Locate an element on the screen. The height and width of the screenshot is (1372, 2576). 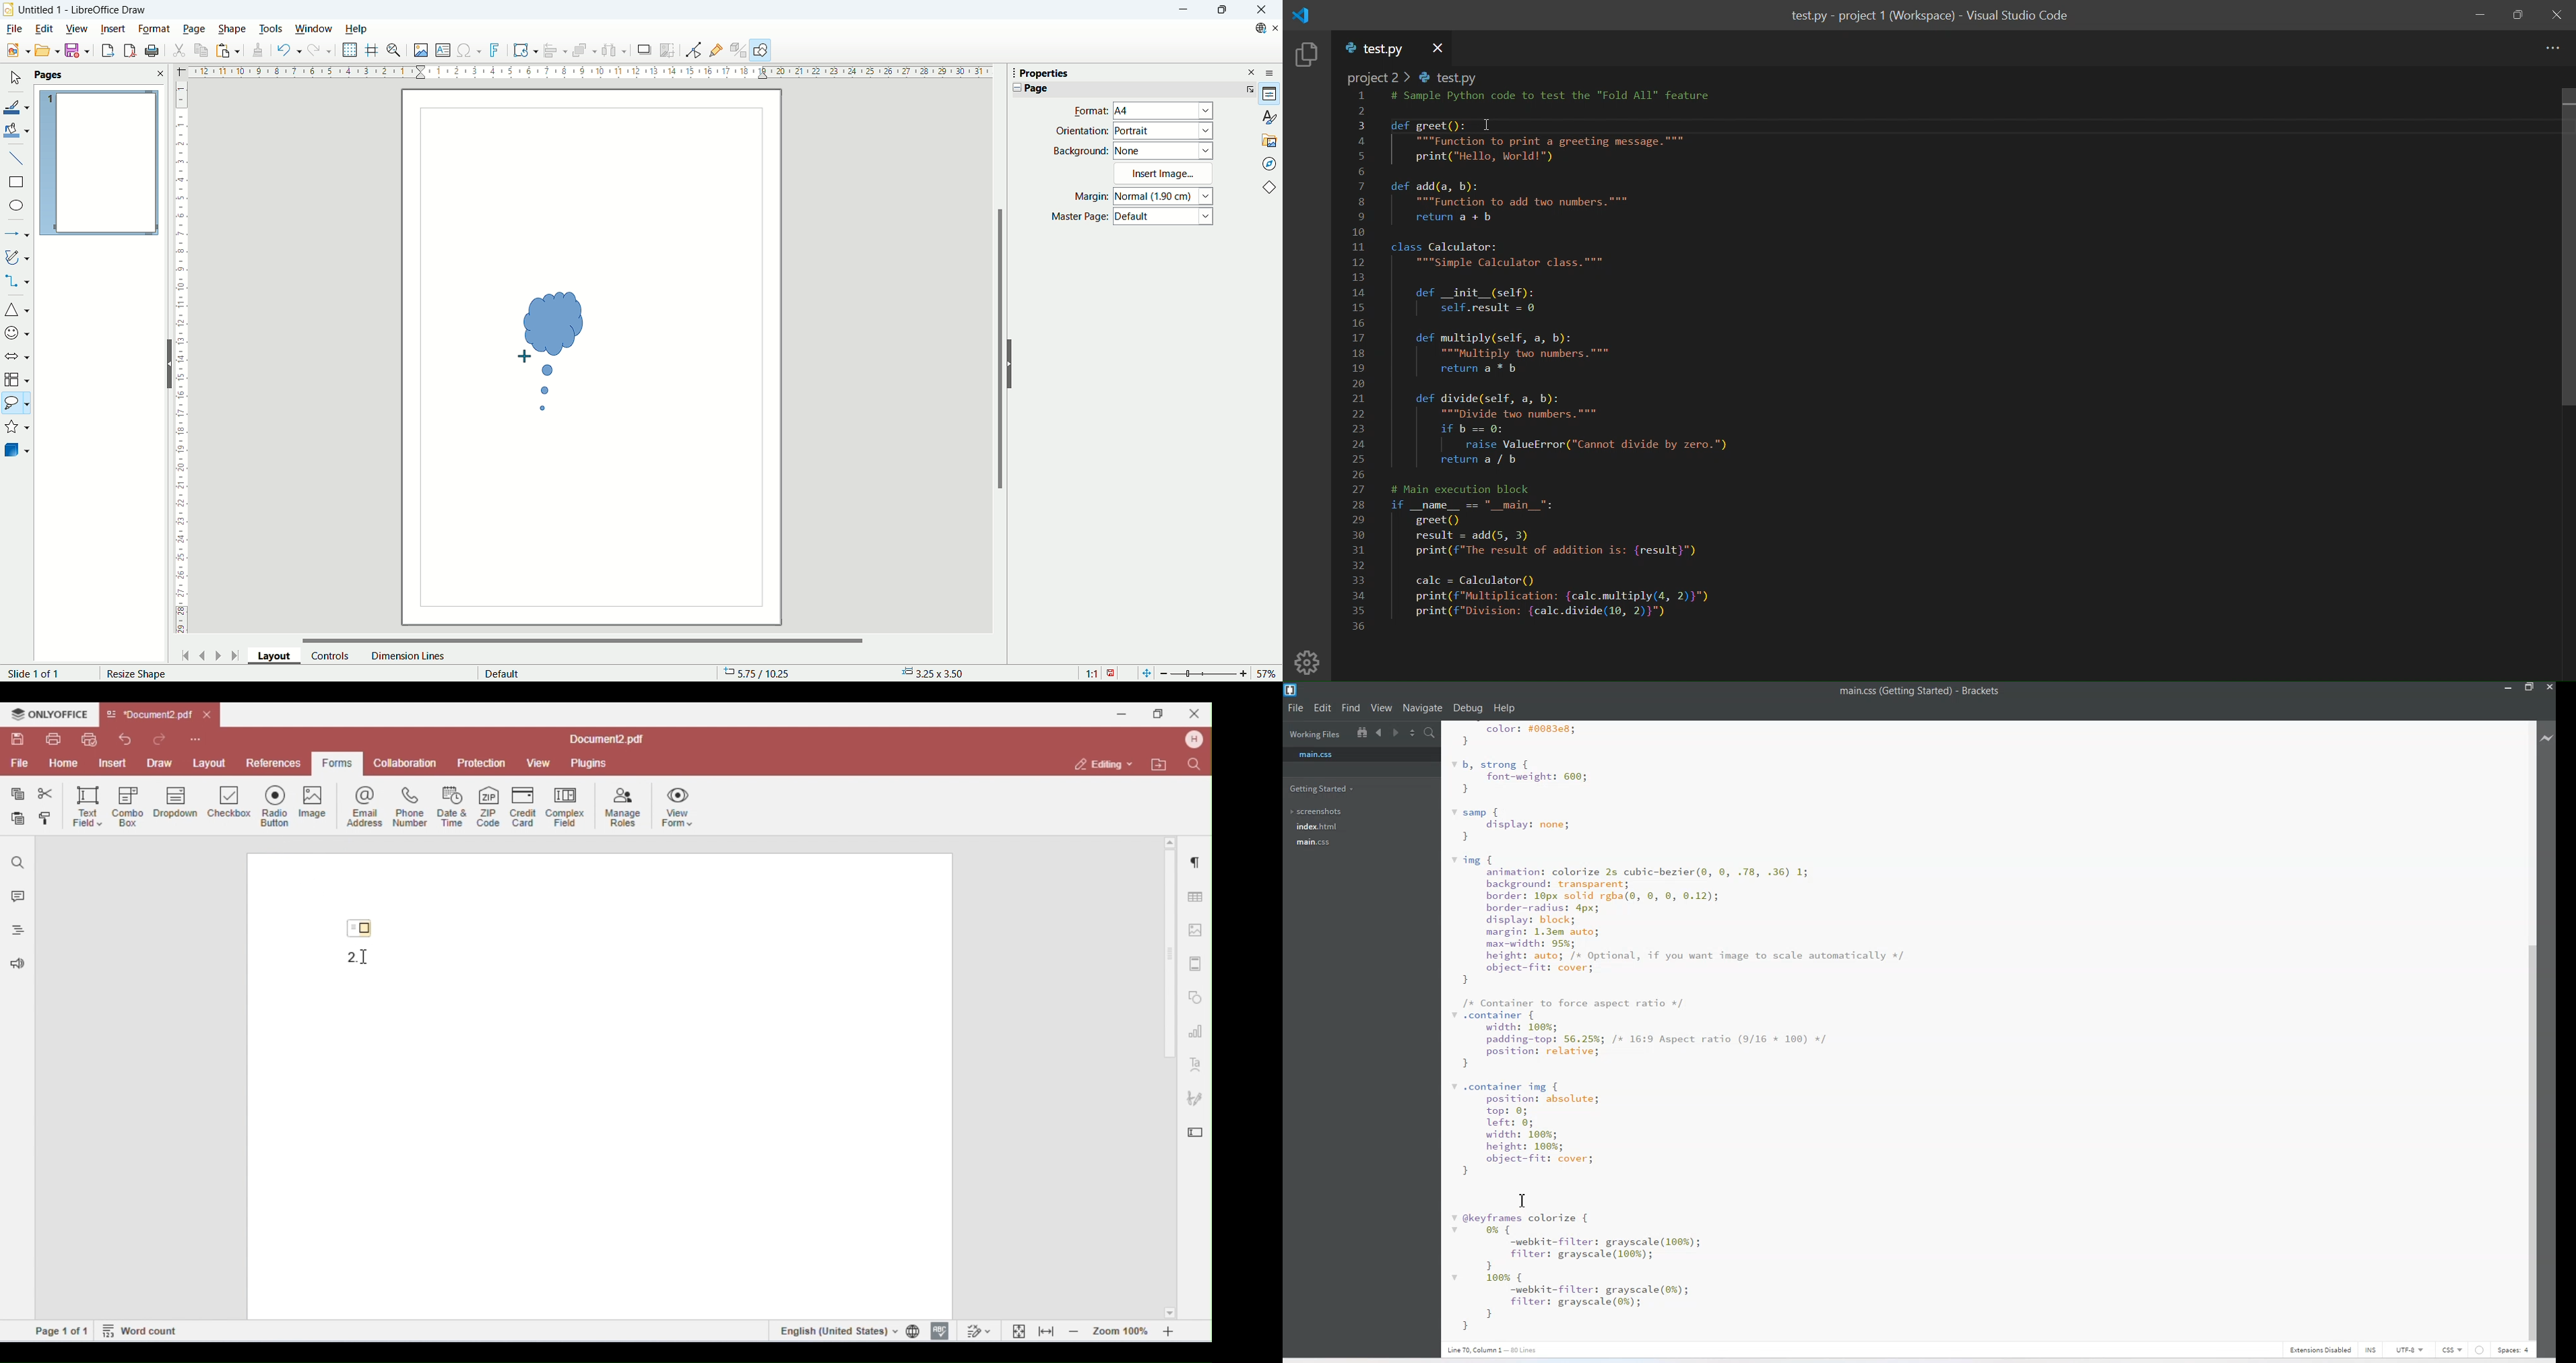
insert special character is located at coordinates (471, 49).